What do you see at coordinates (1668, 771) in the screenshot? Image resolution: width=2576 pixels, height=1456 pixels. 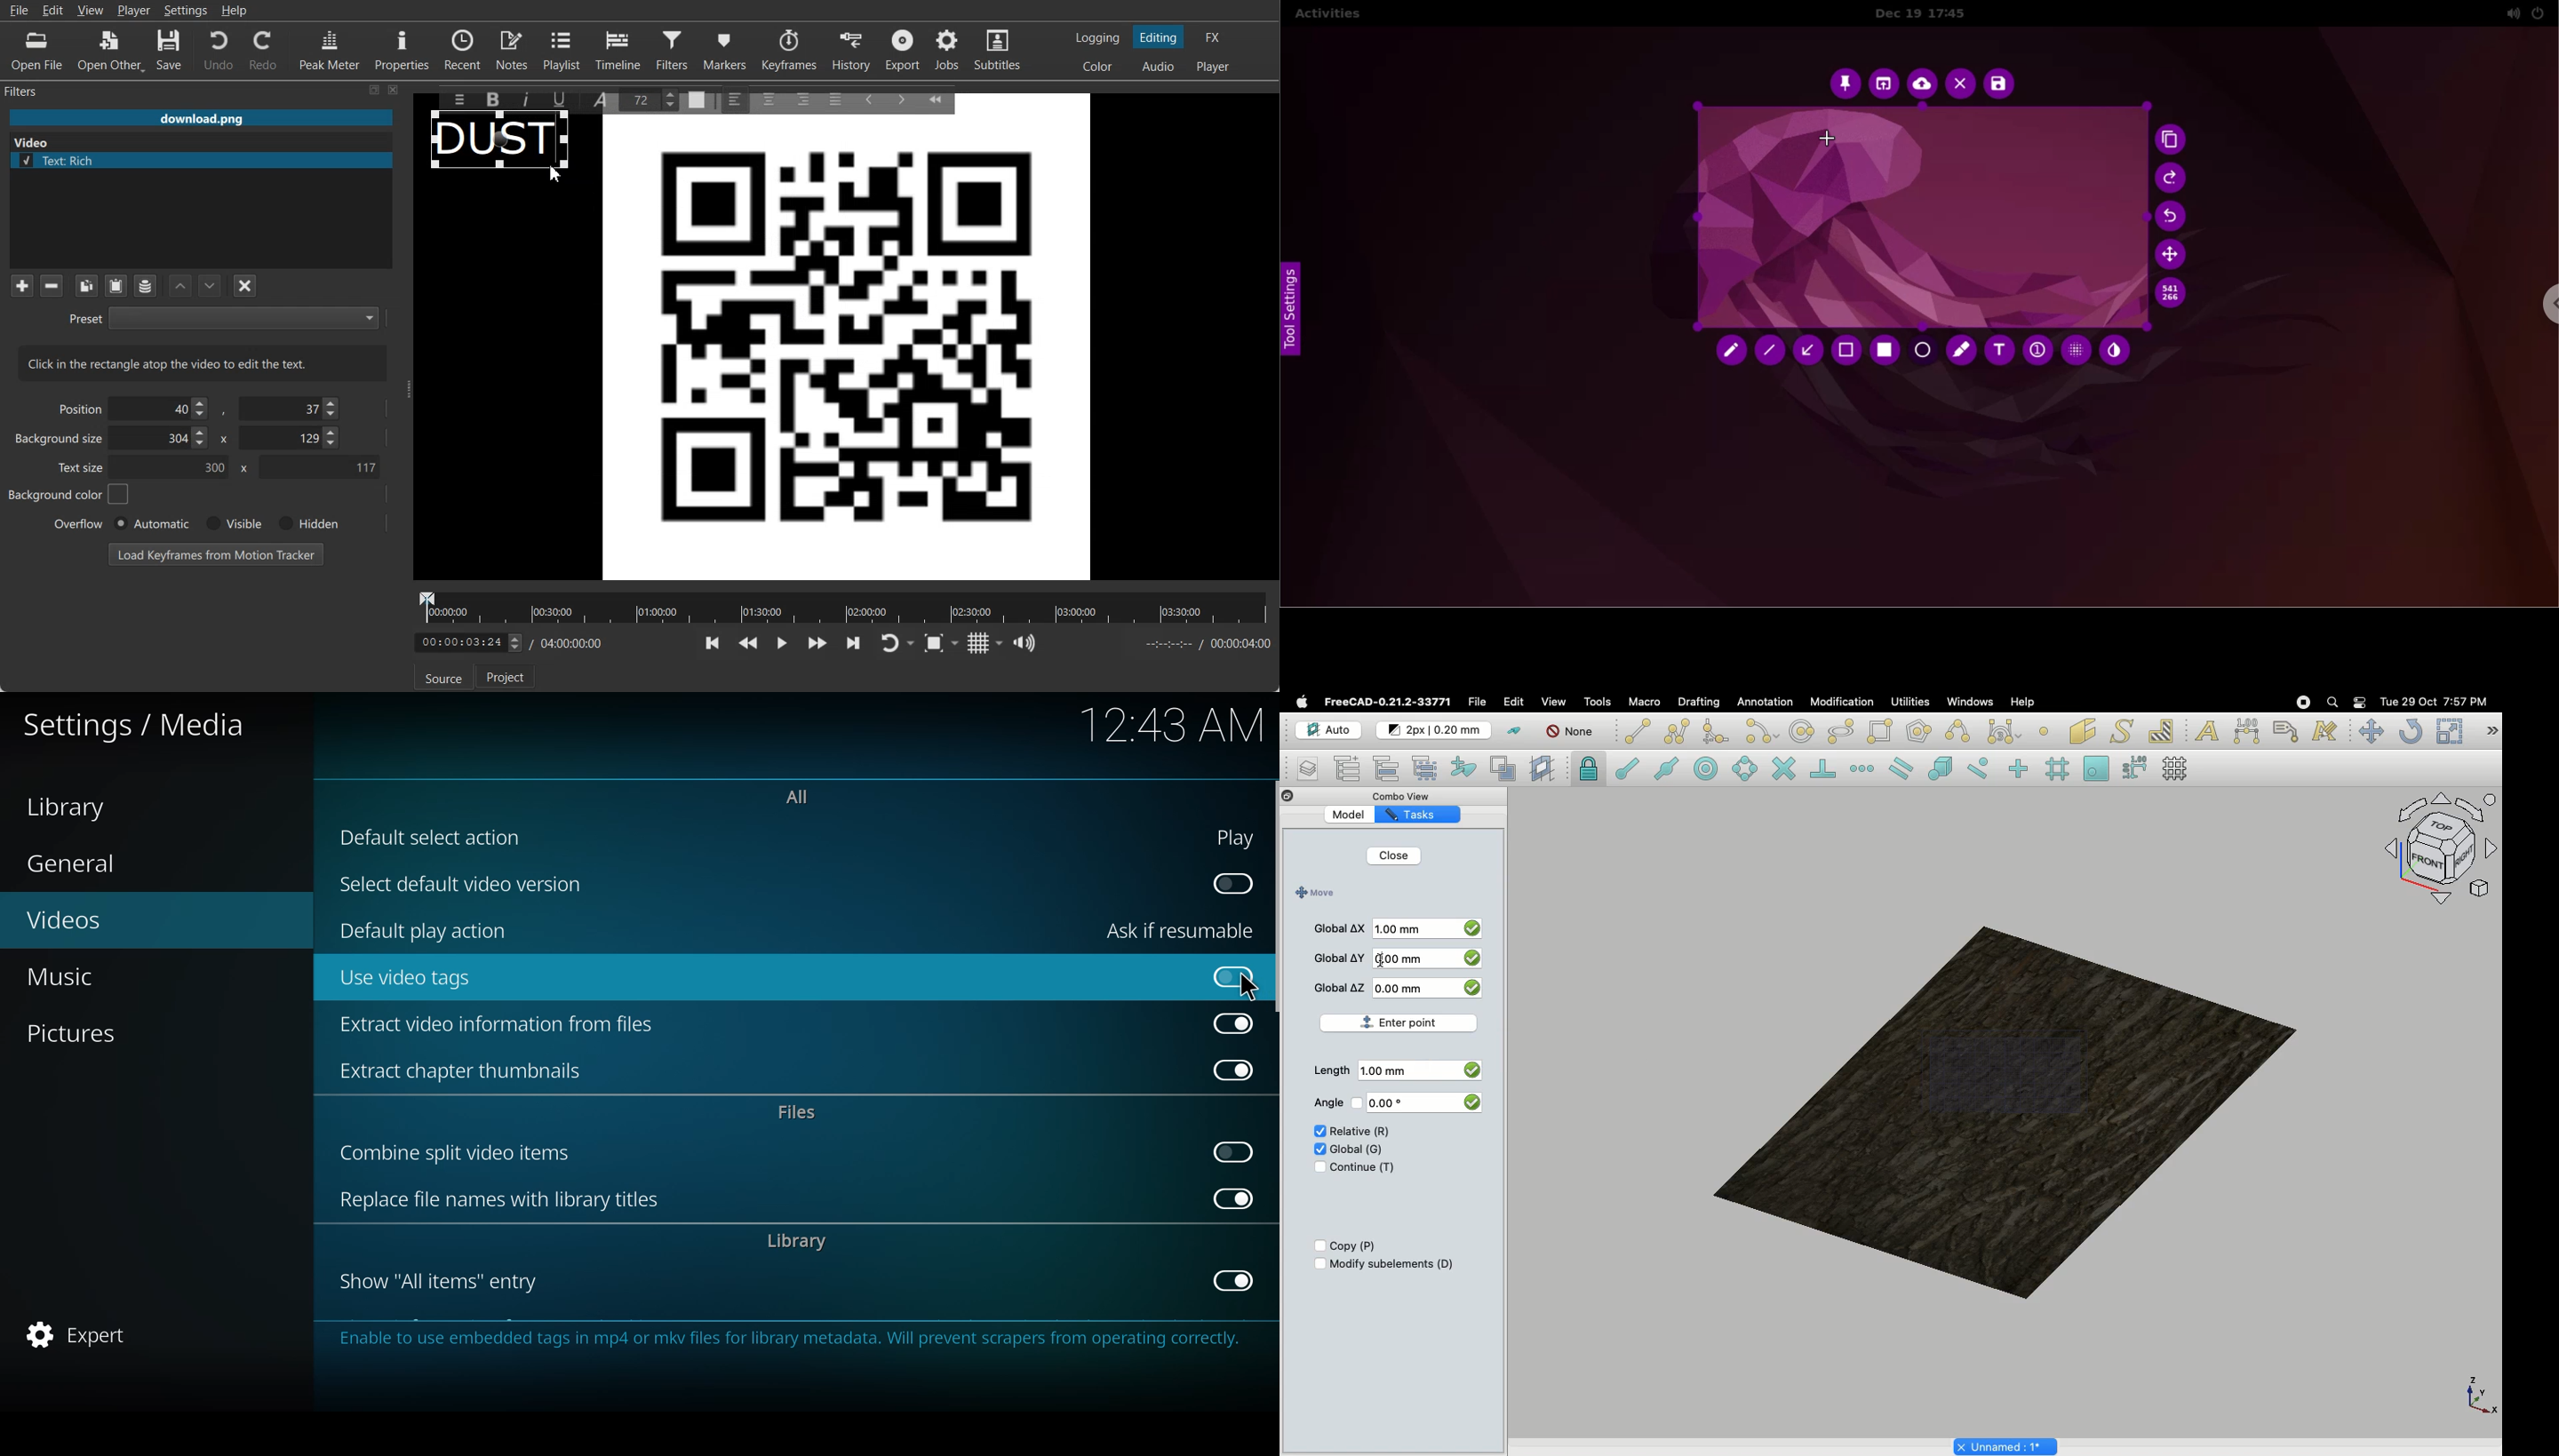 I see `Snap midpoint` at bounding box center [1668, 771].